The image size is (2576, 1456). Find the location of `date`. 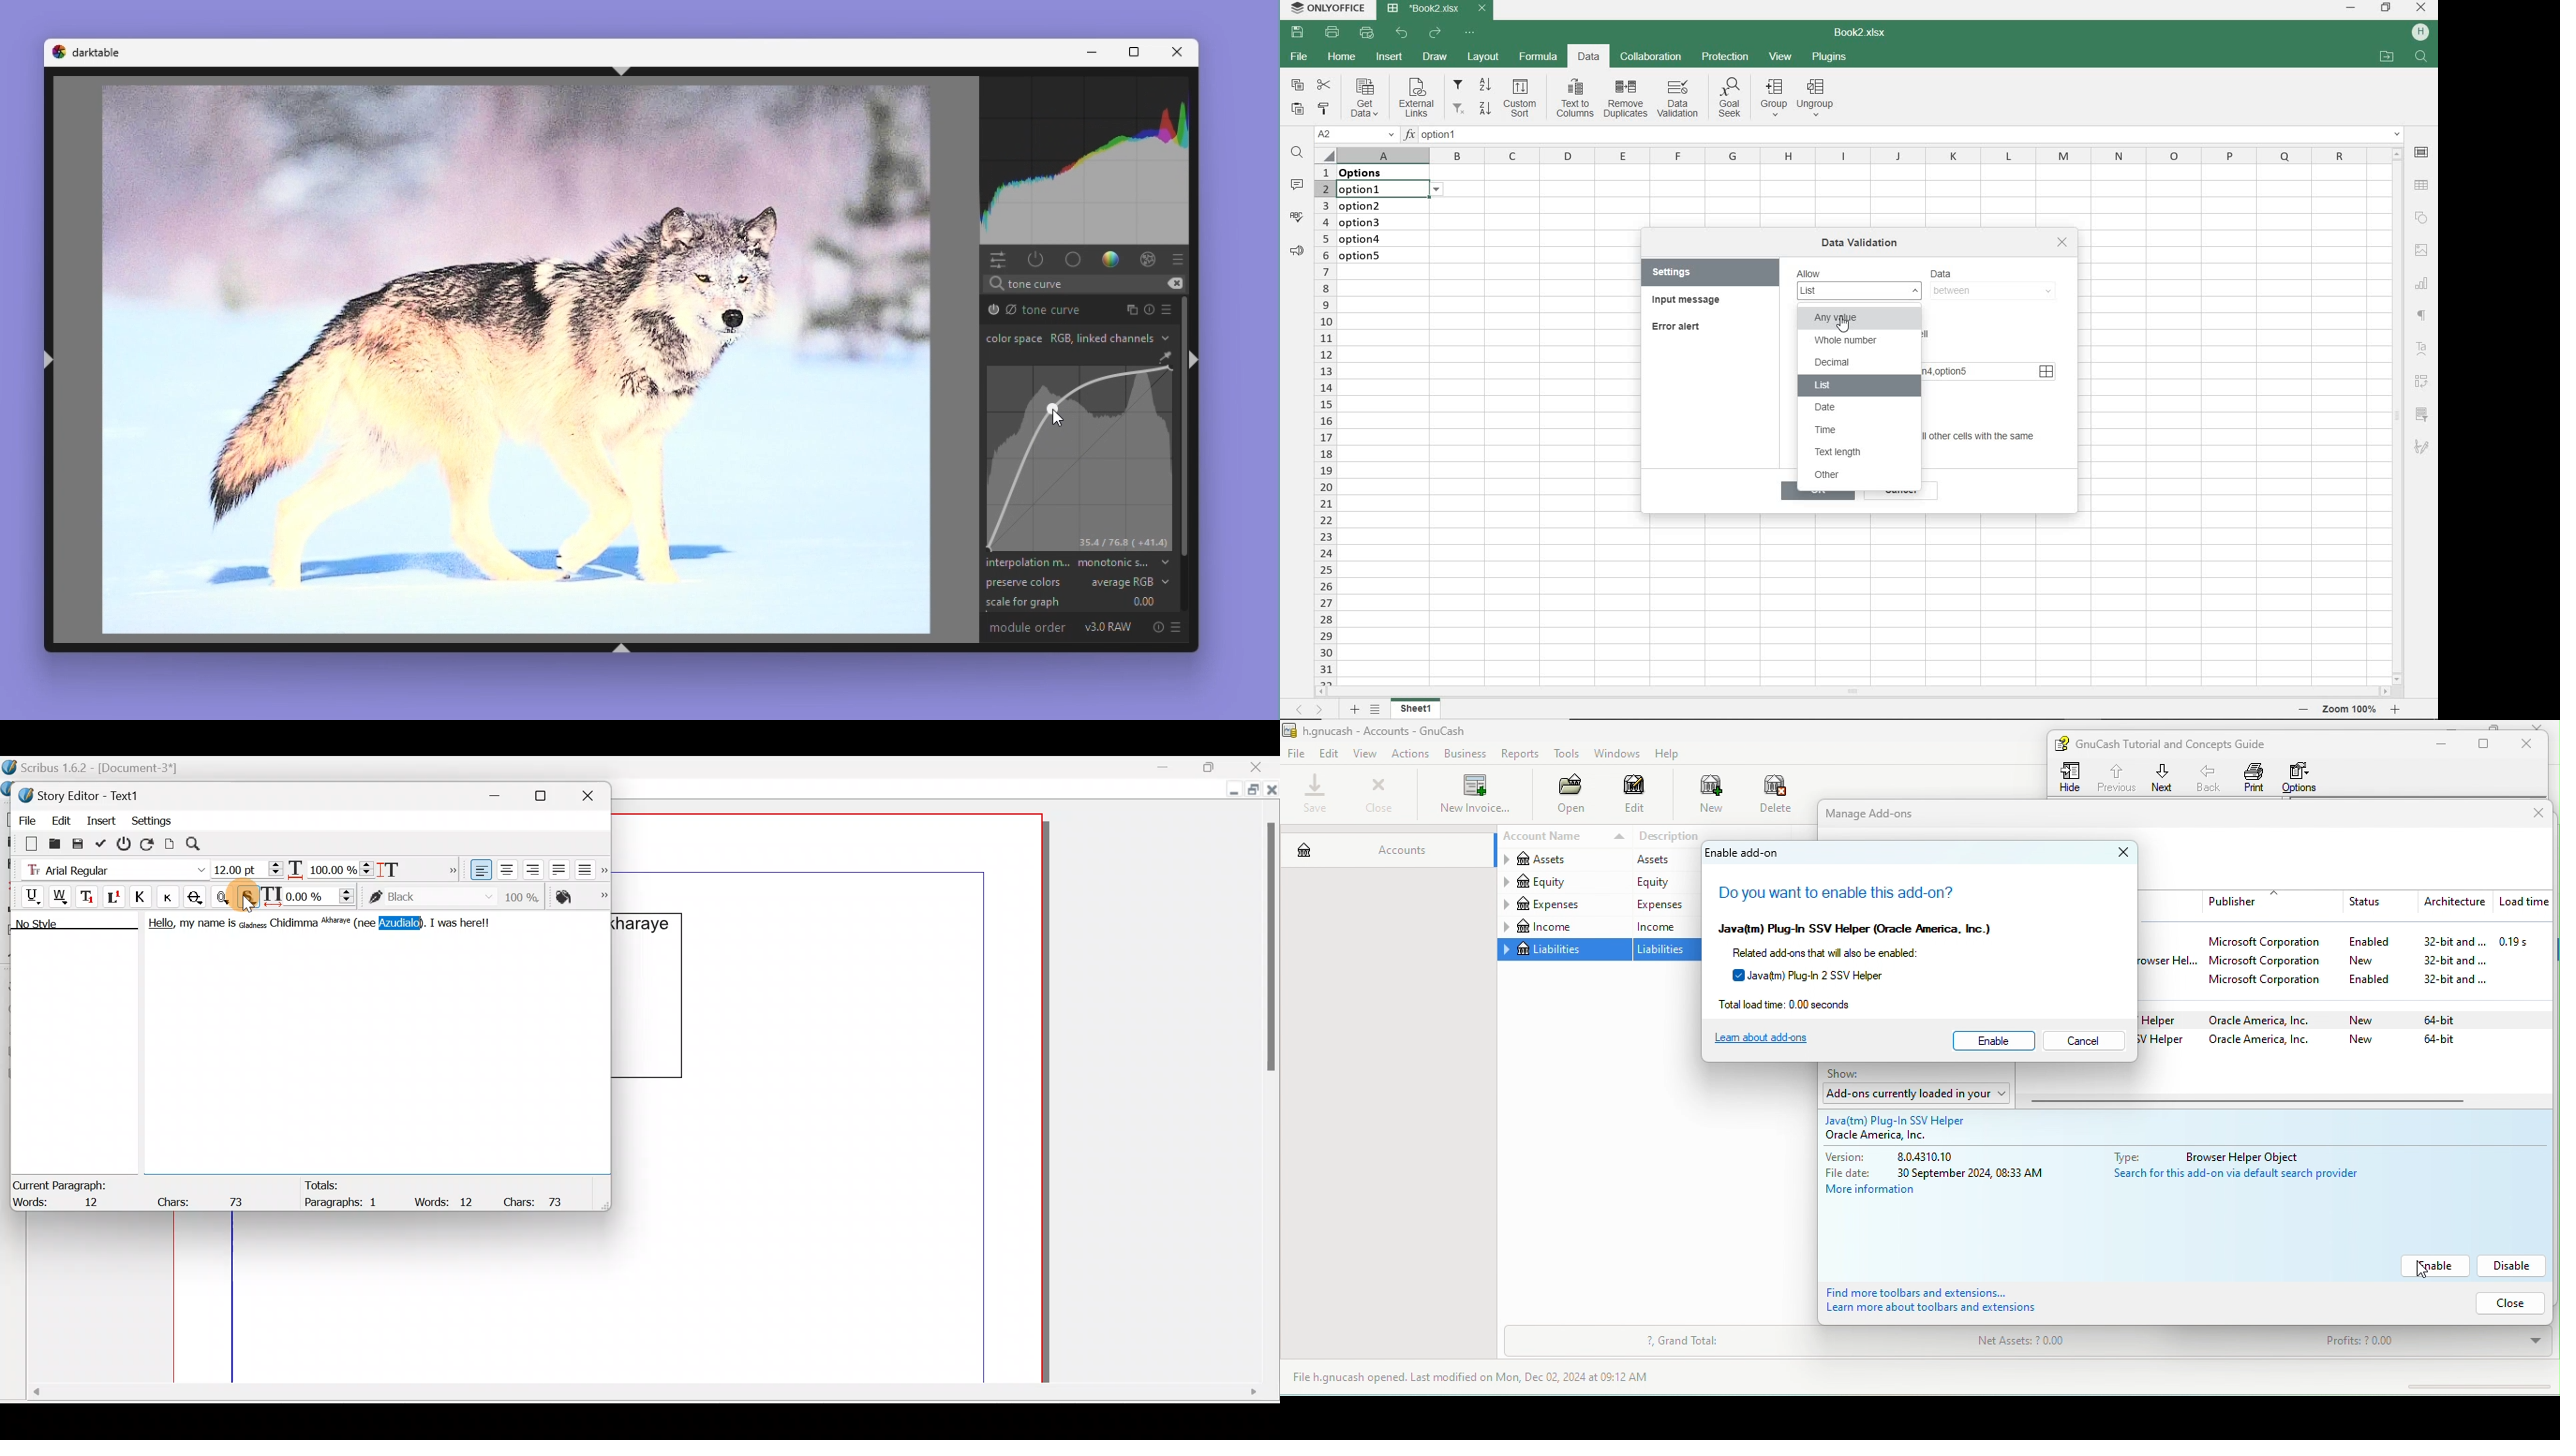

date is located at coordinates (1825, 408).